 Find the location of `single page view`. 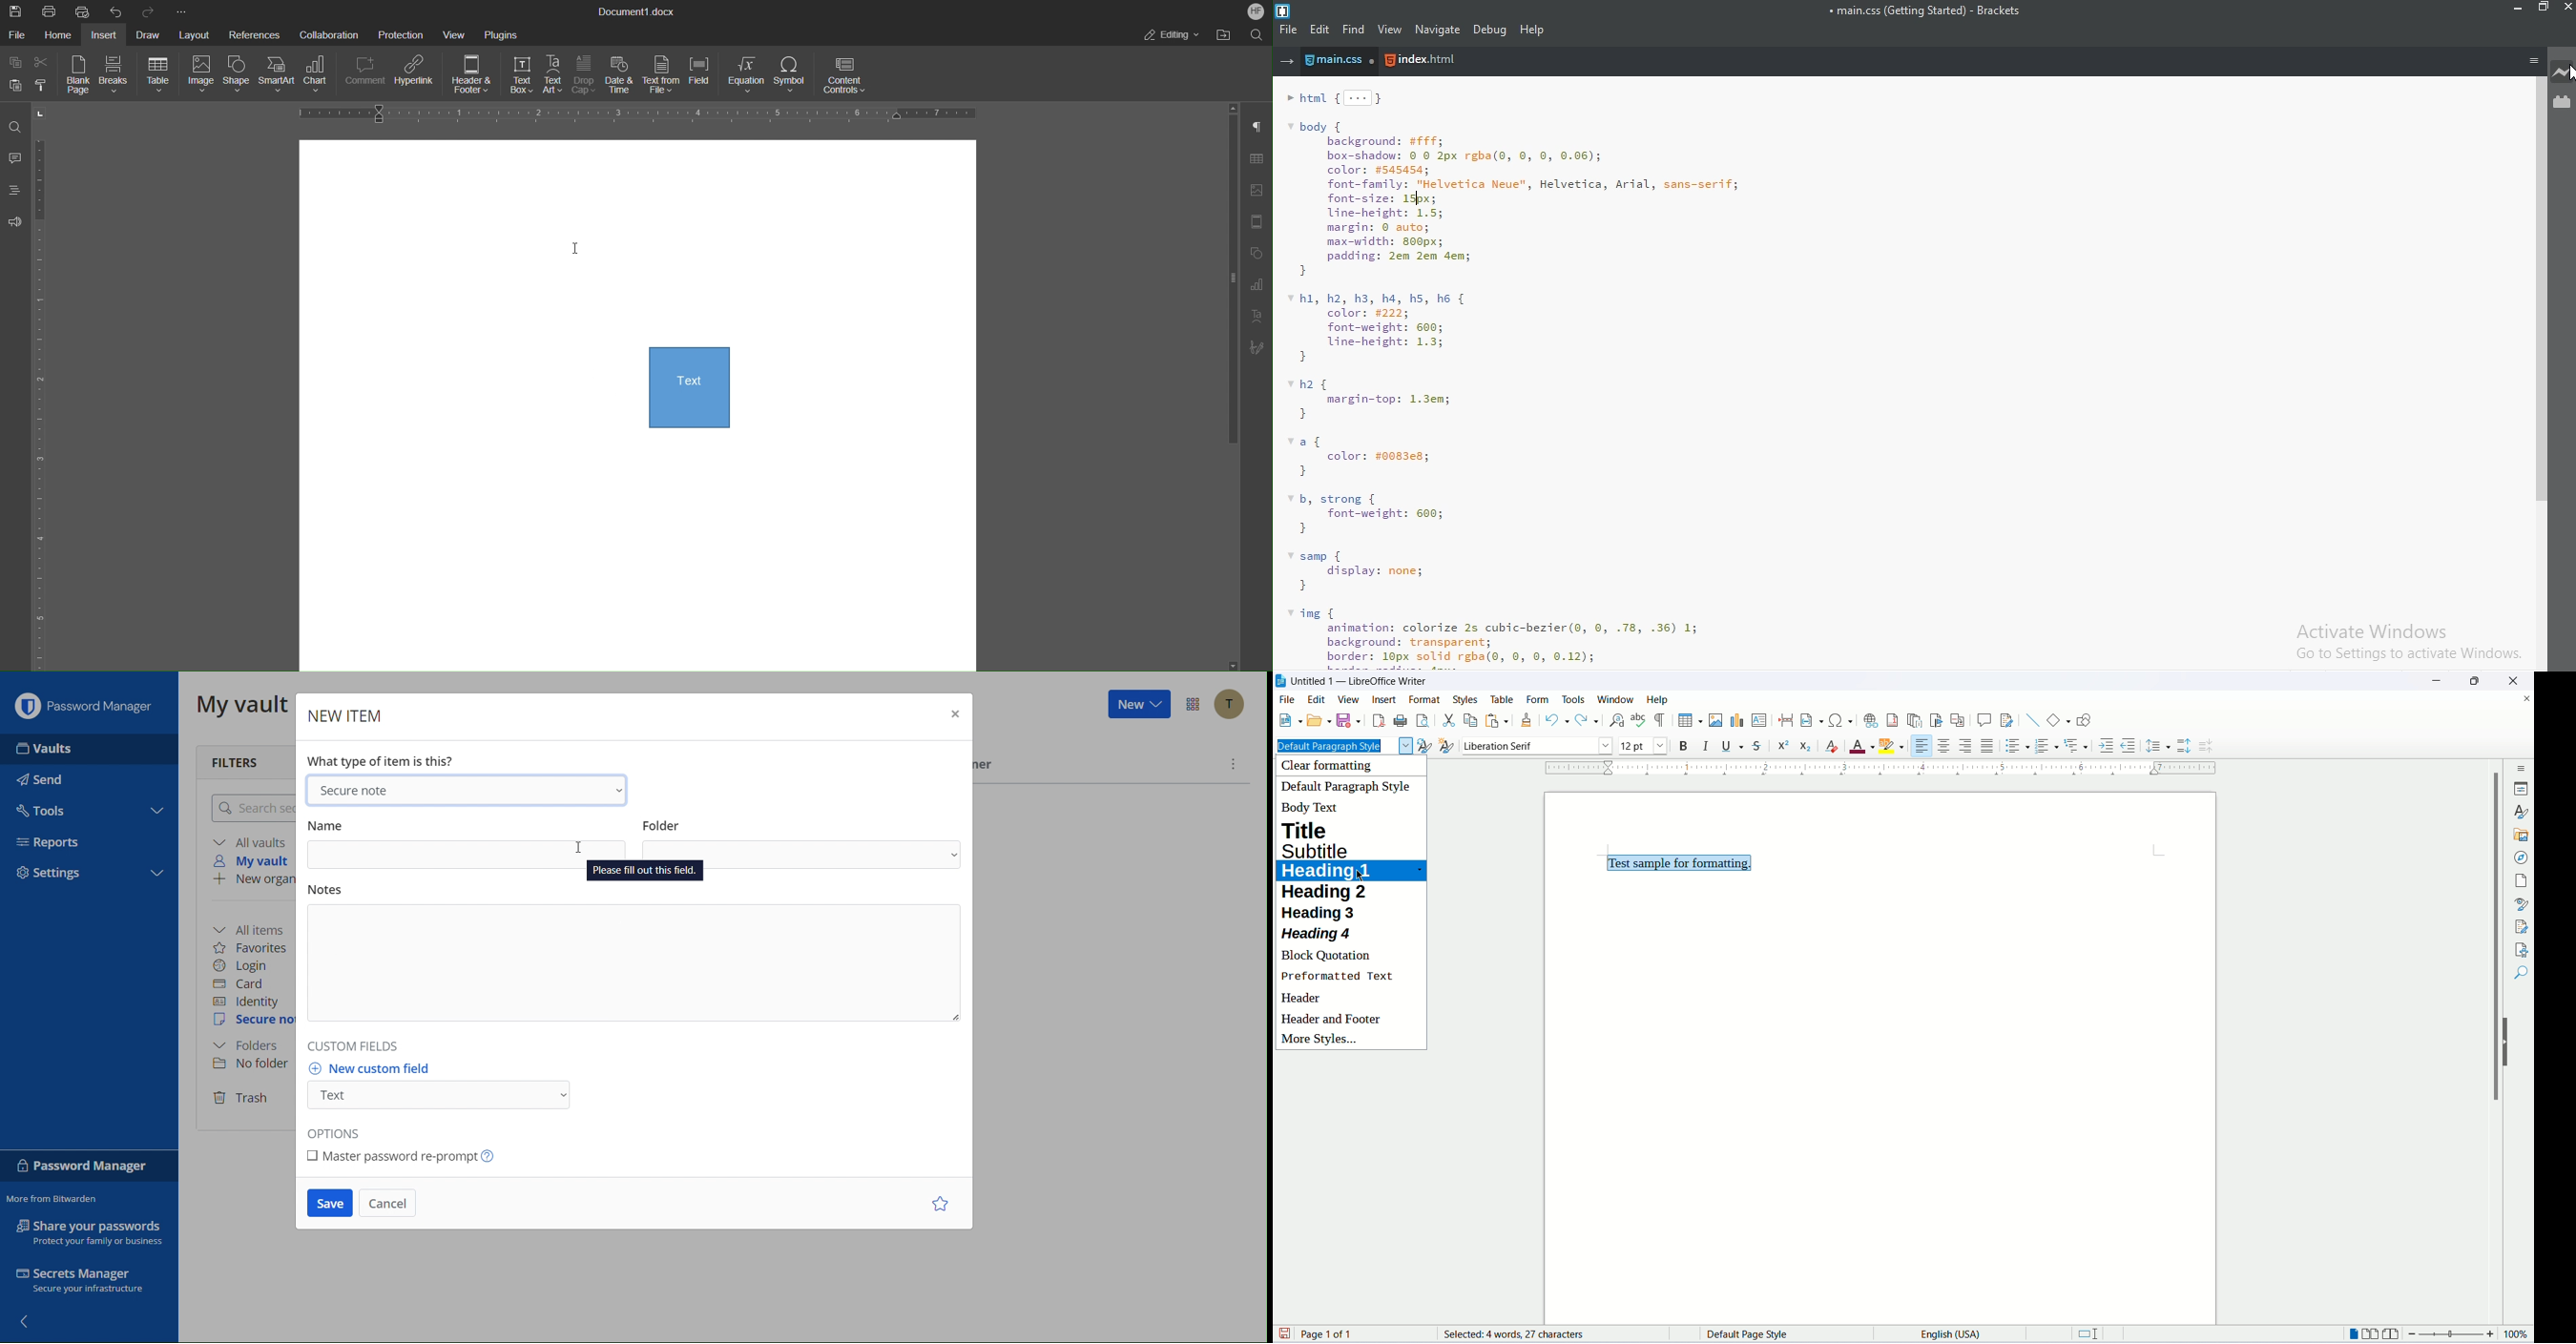

single page view is located at coordinates (2355, 1334).